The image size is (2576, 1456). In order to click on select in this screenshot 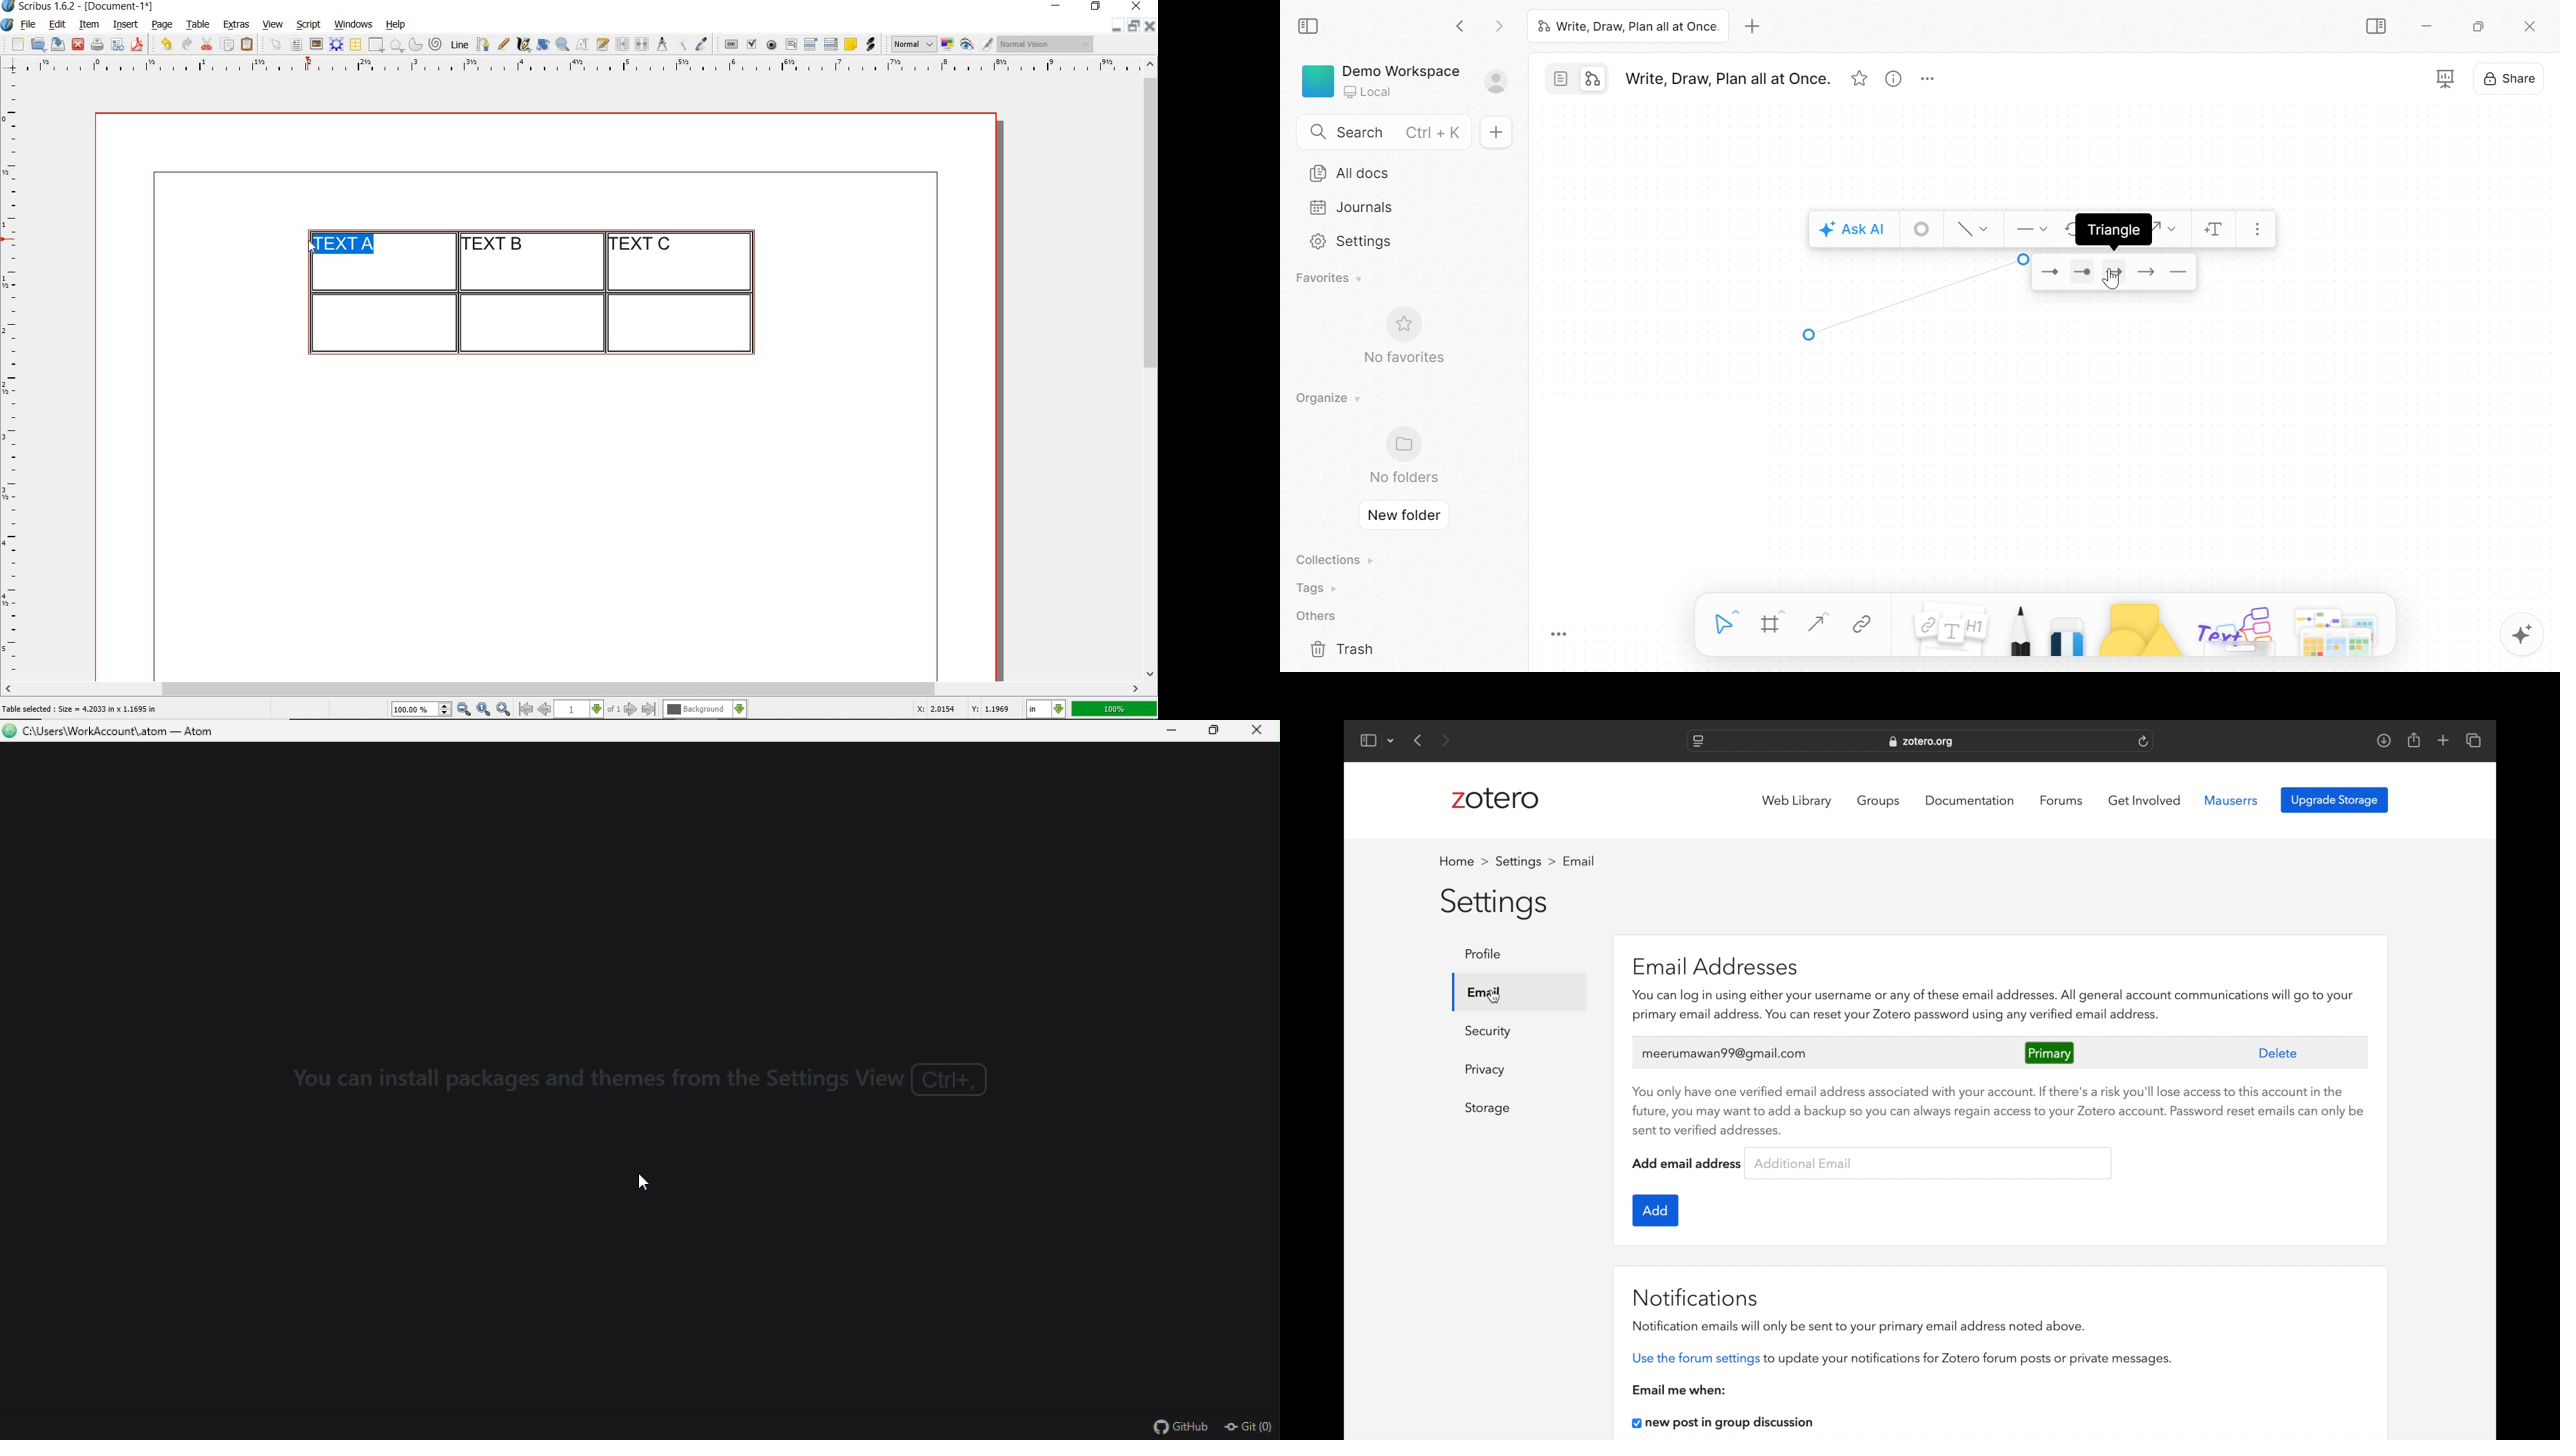, I will do `click(277, 46)`.